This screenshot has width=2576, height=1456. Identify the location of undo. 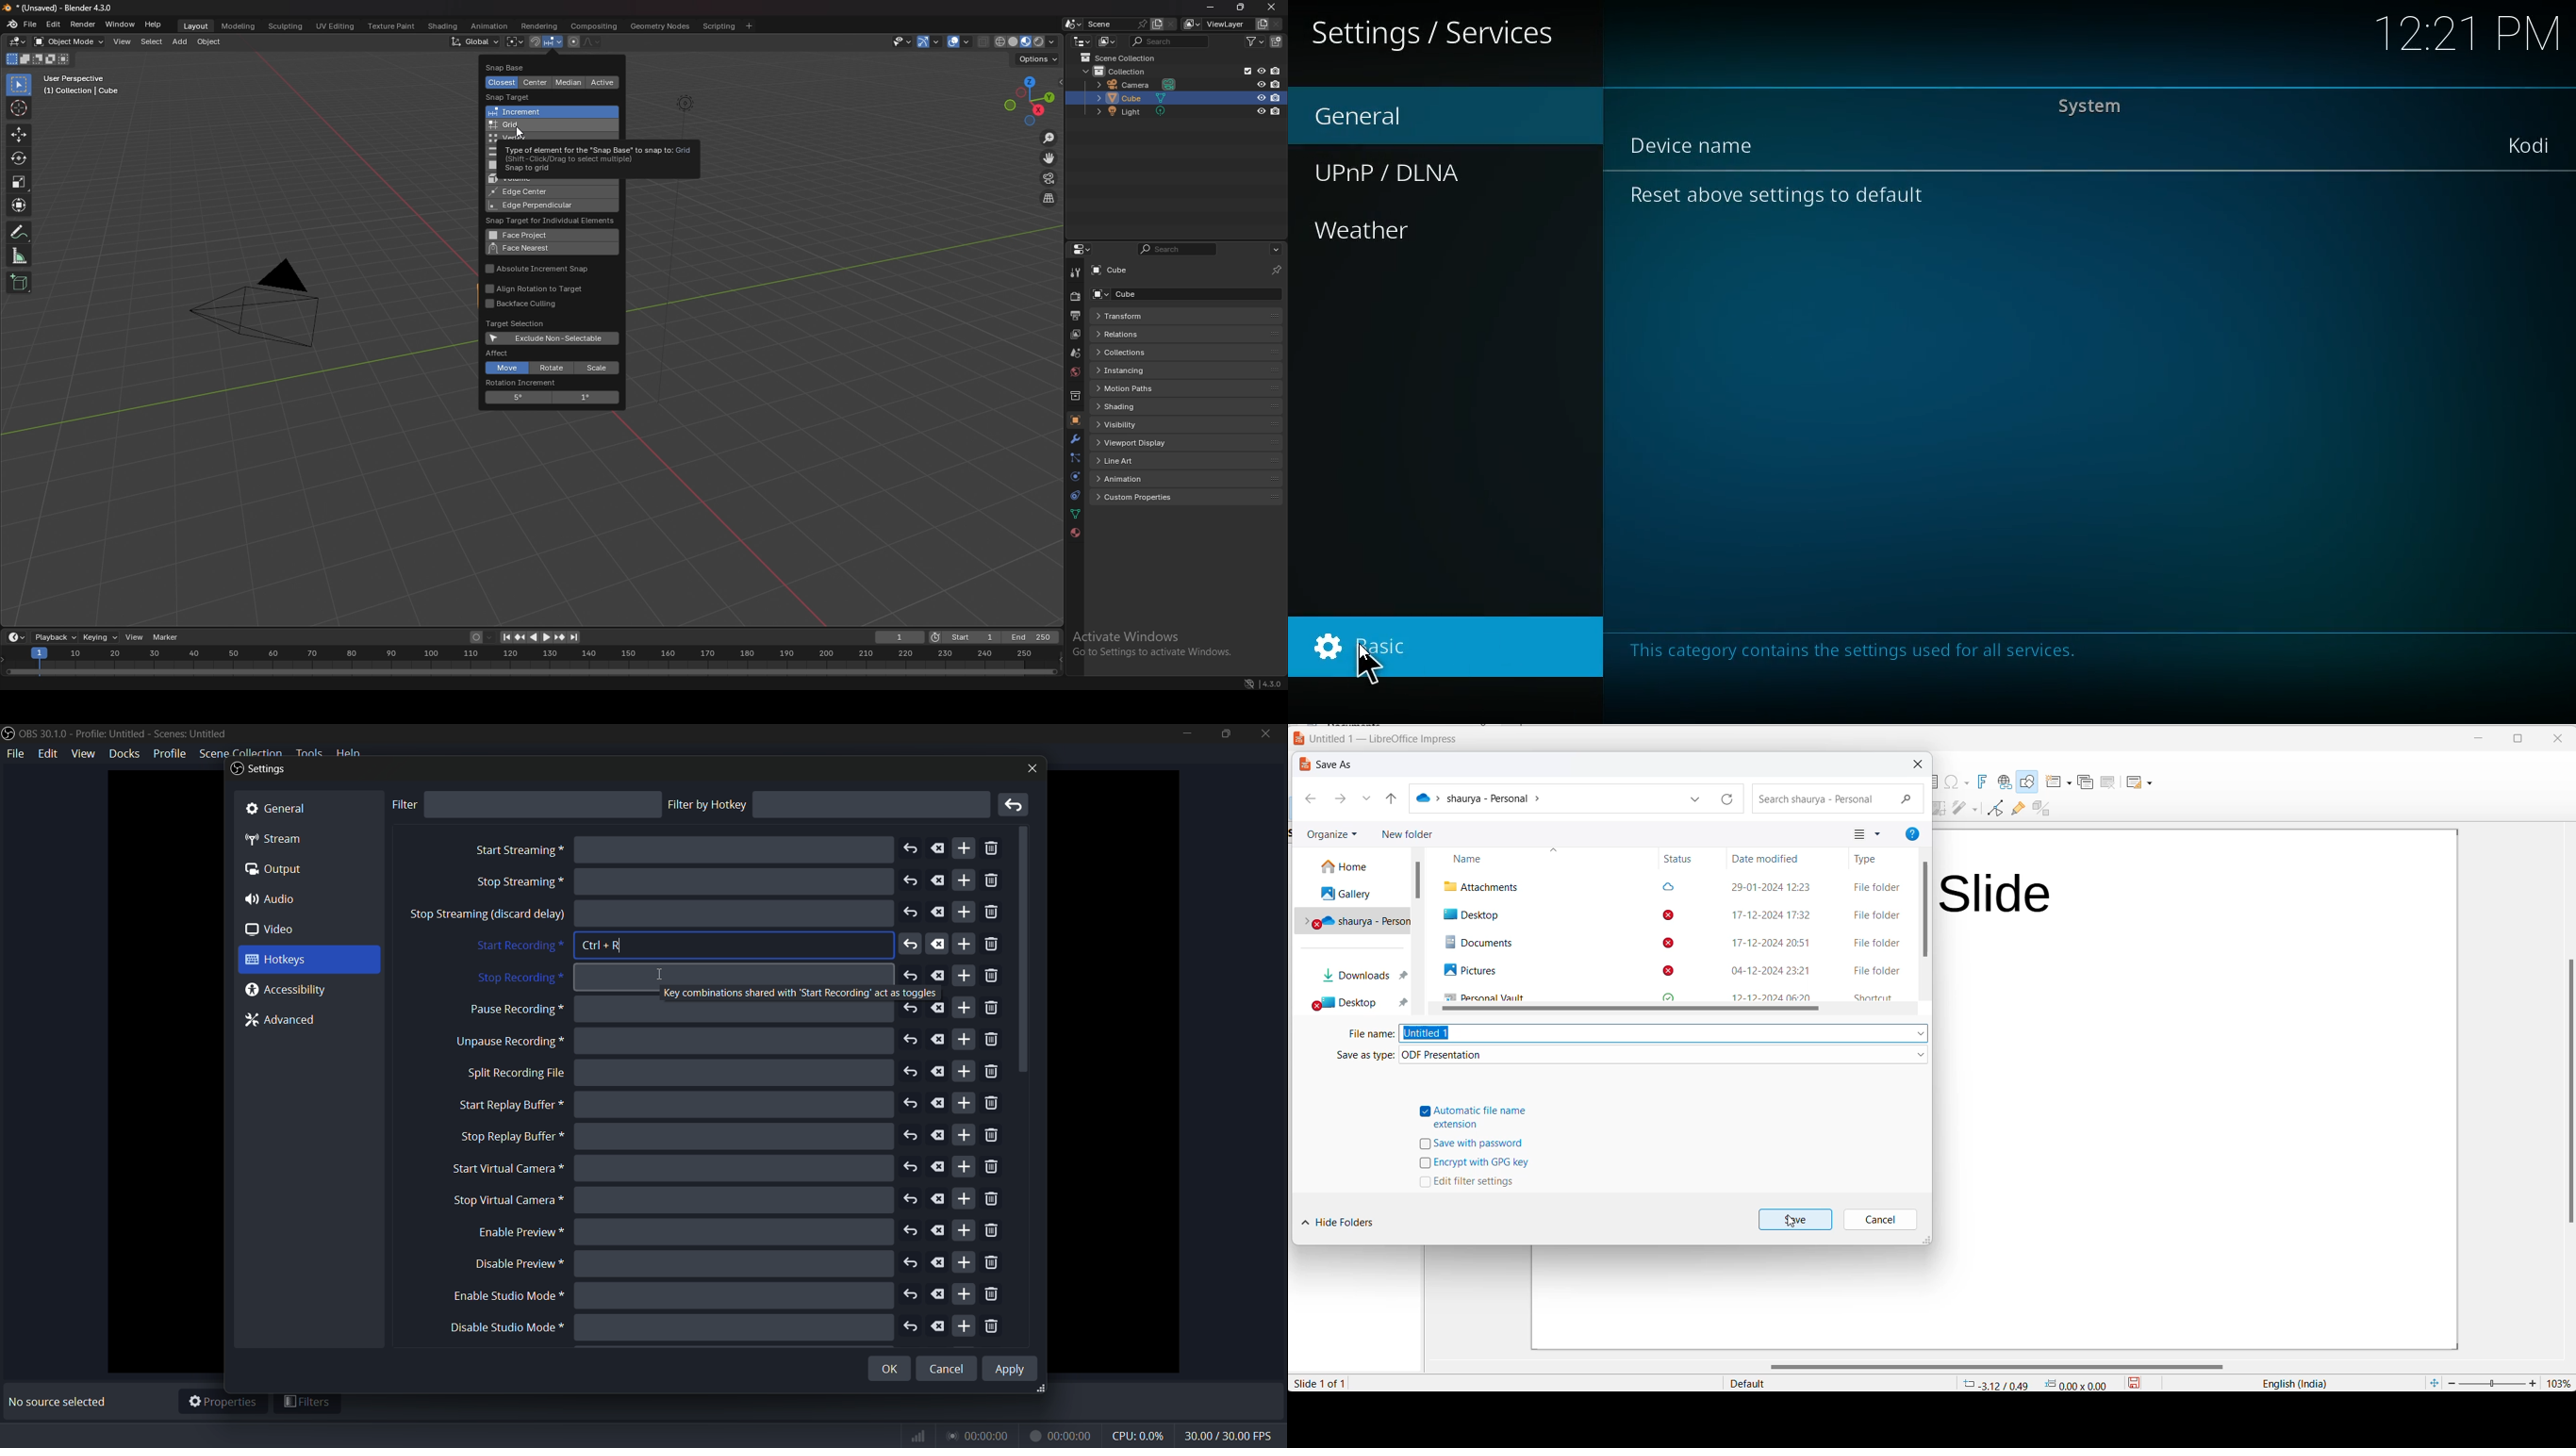
(911, 1167).